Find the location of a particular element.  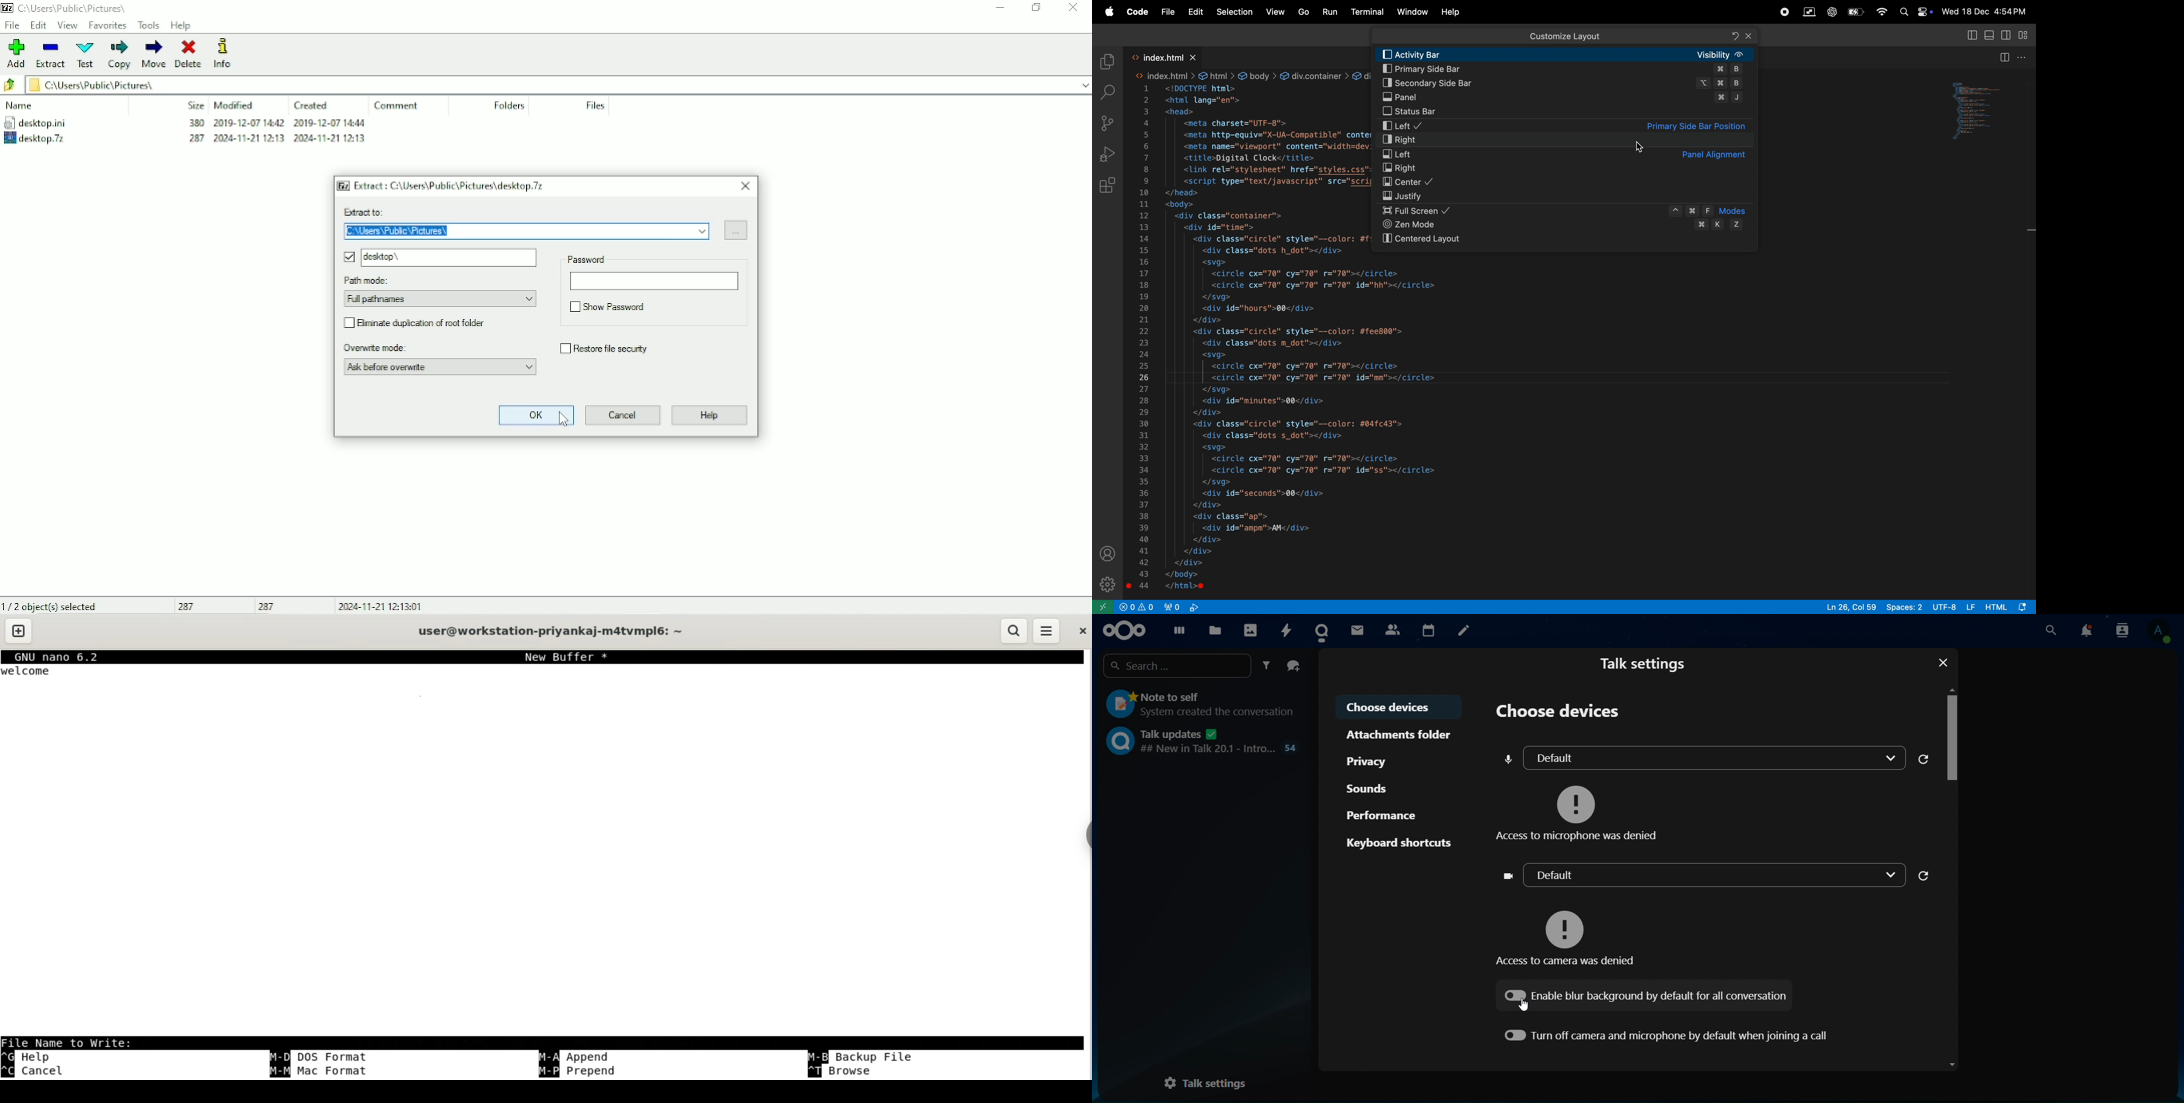

Password is located at coordinates (652, 271).